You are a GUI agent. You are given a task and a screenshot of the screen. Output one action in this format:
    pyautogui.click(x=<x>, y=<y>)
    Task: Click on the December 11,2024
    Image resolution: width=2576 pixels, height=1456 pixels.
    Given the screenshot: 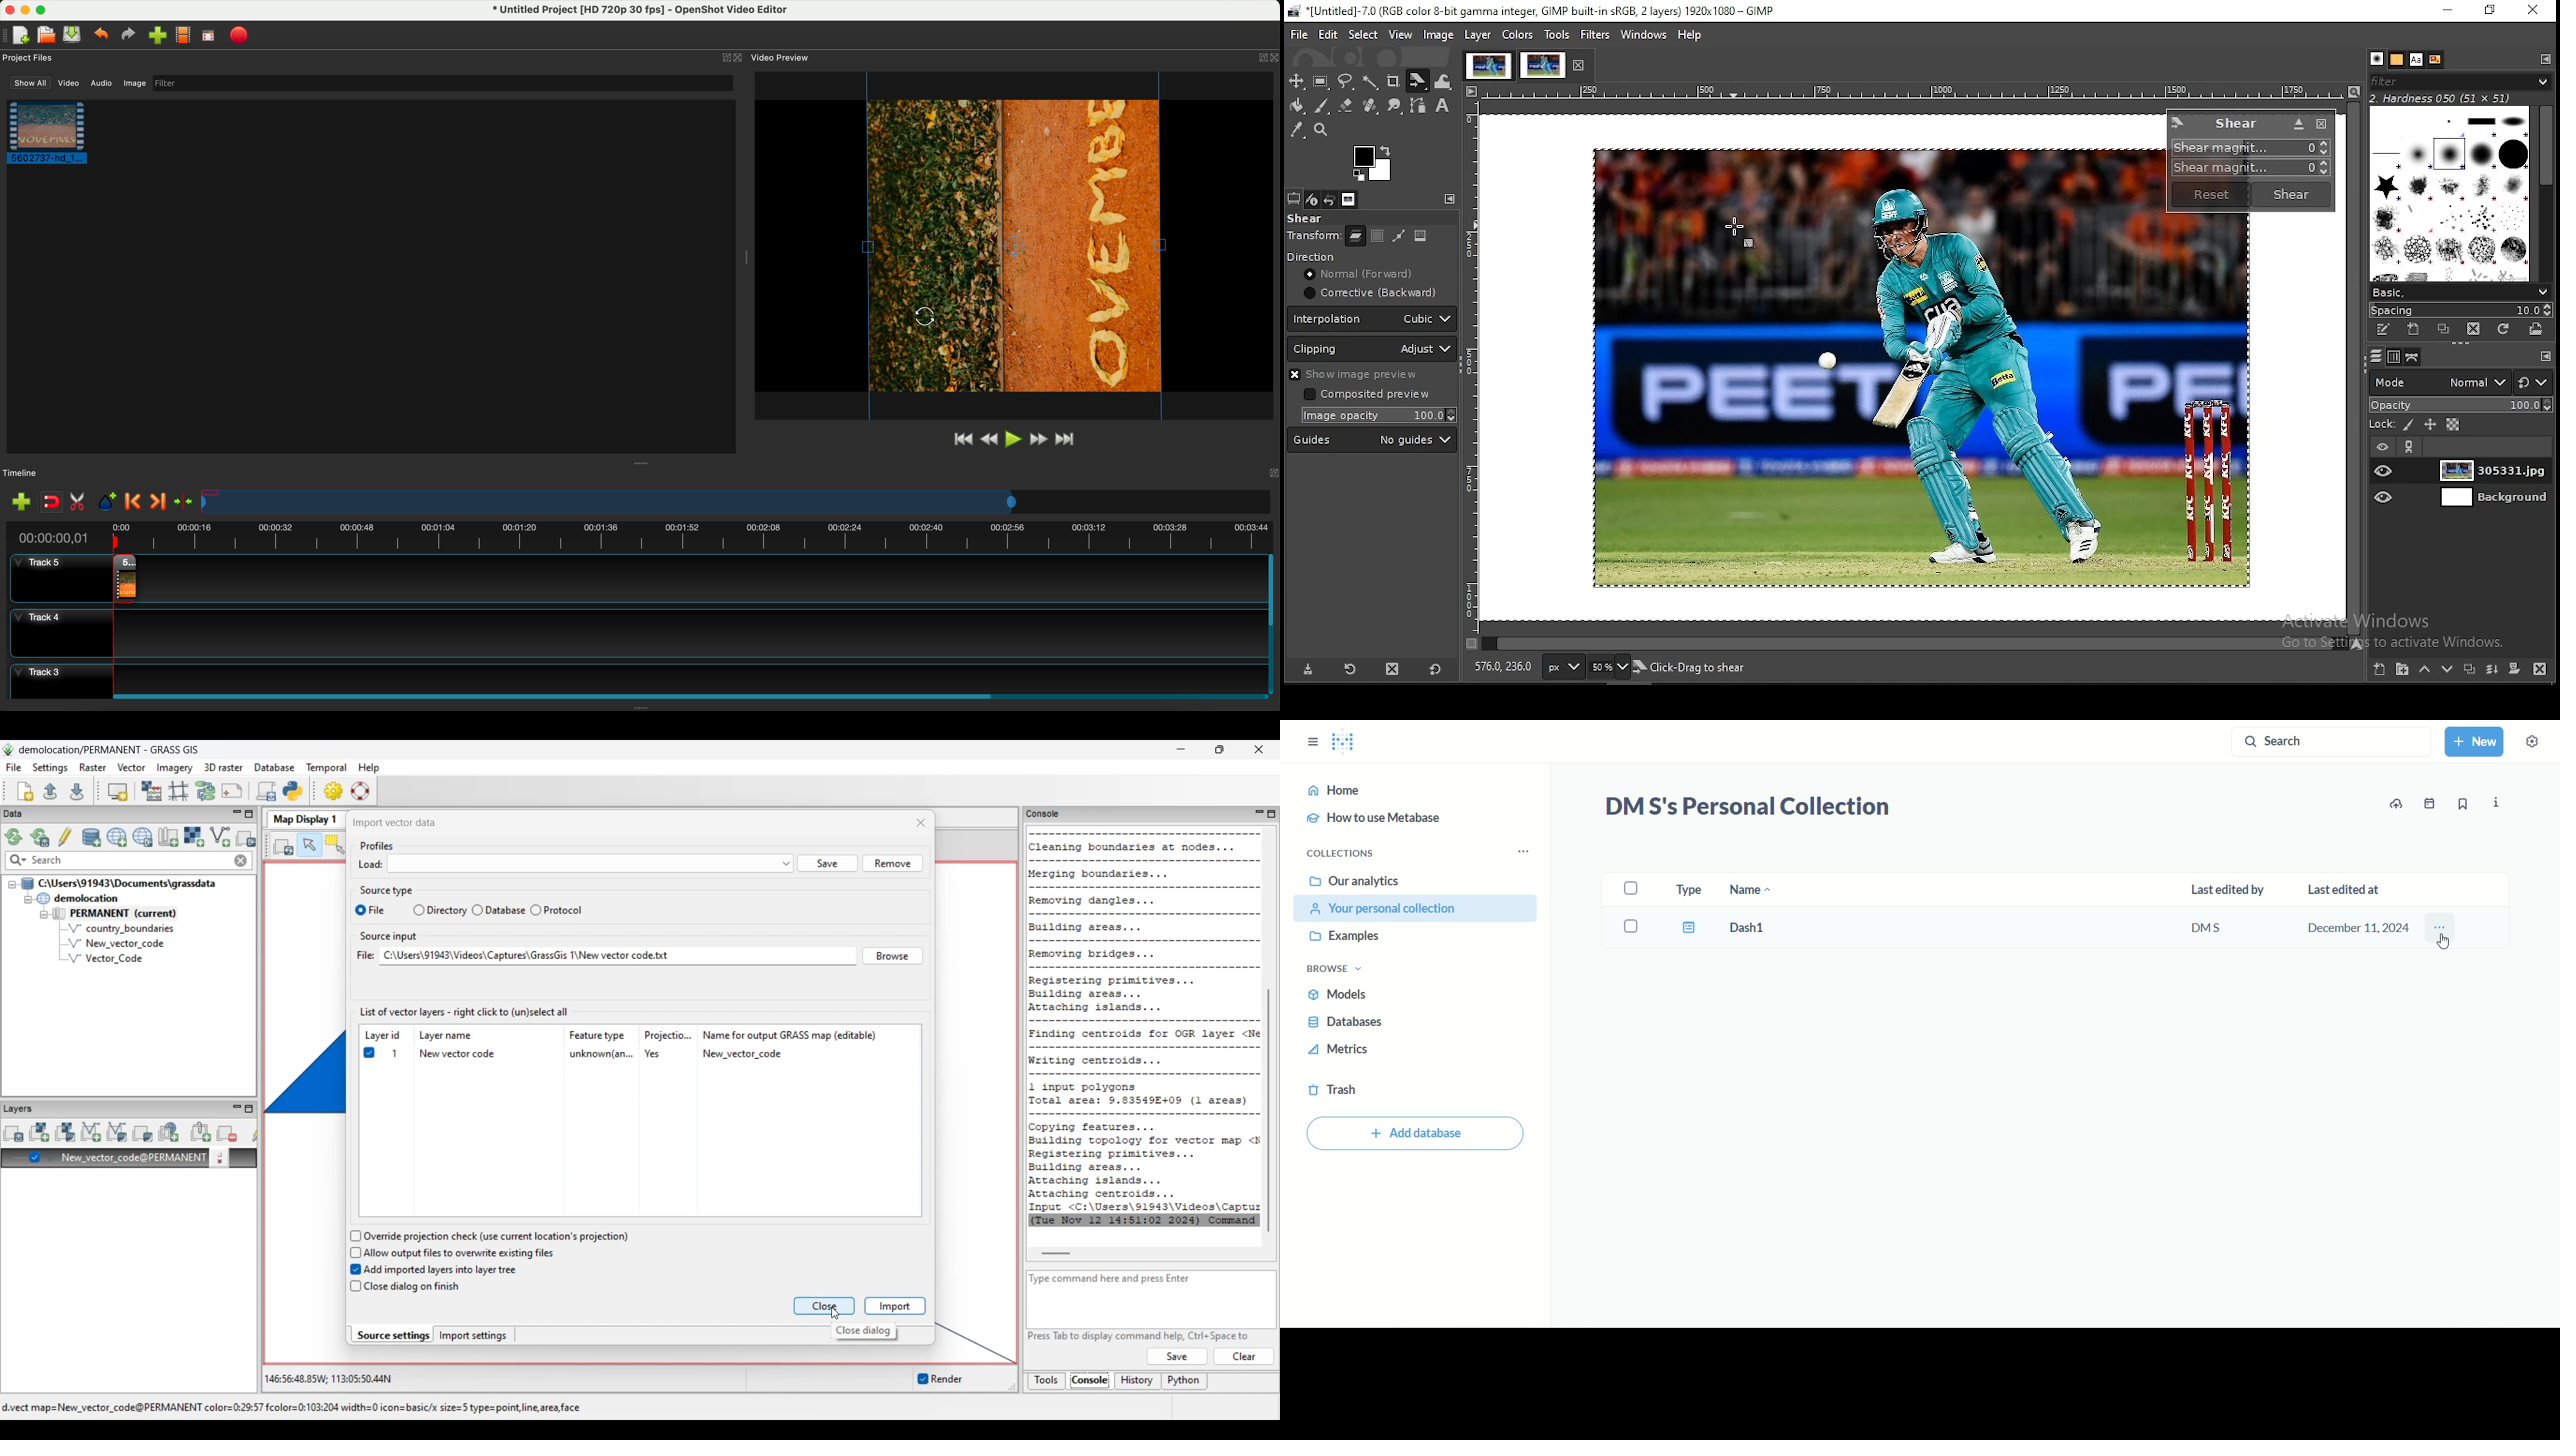 What is the action you would take?
    pyautogui.click(x=2357, y=927)
    